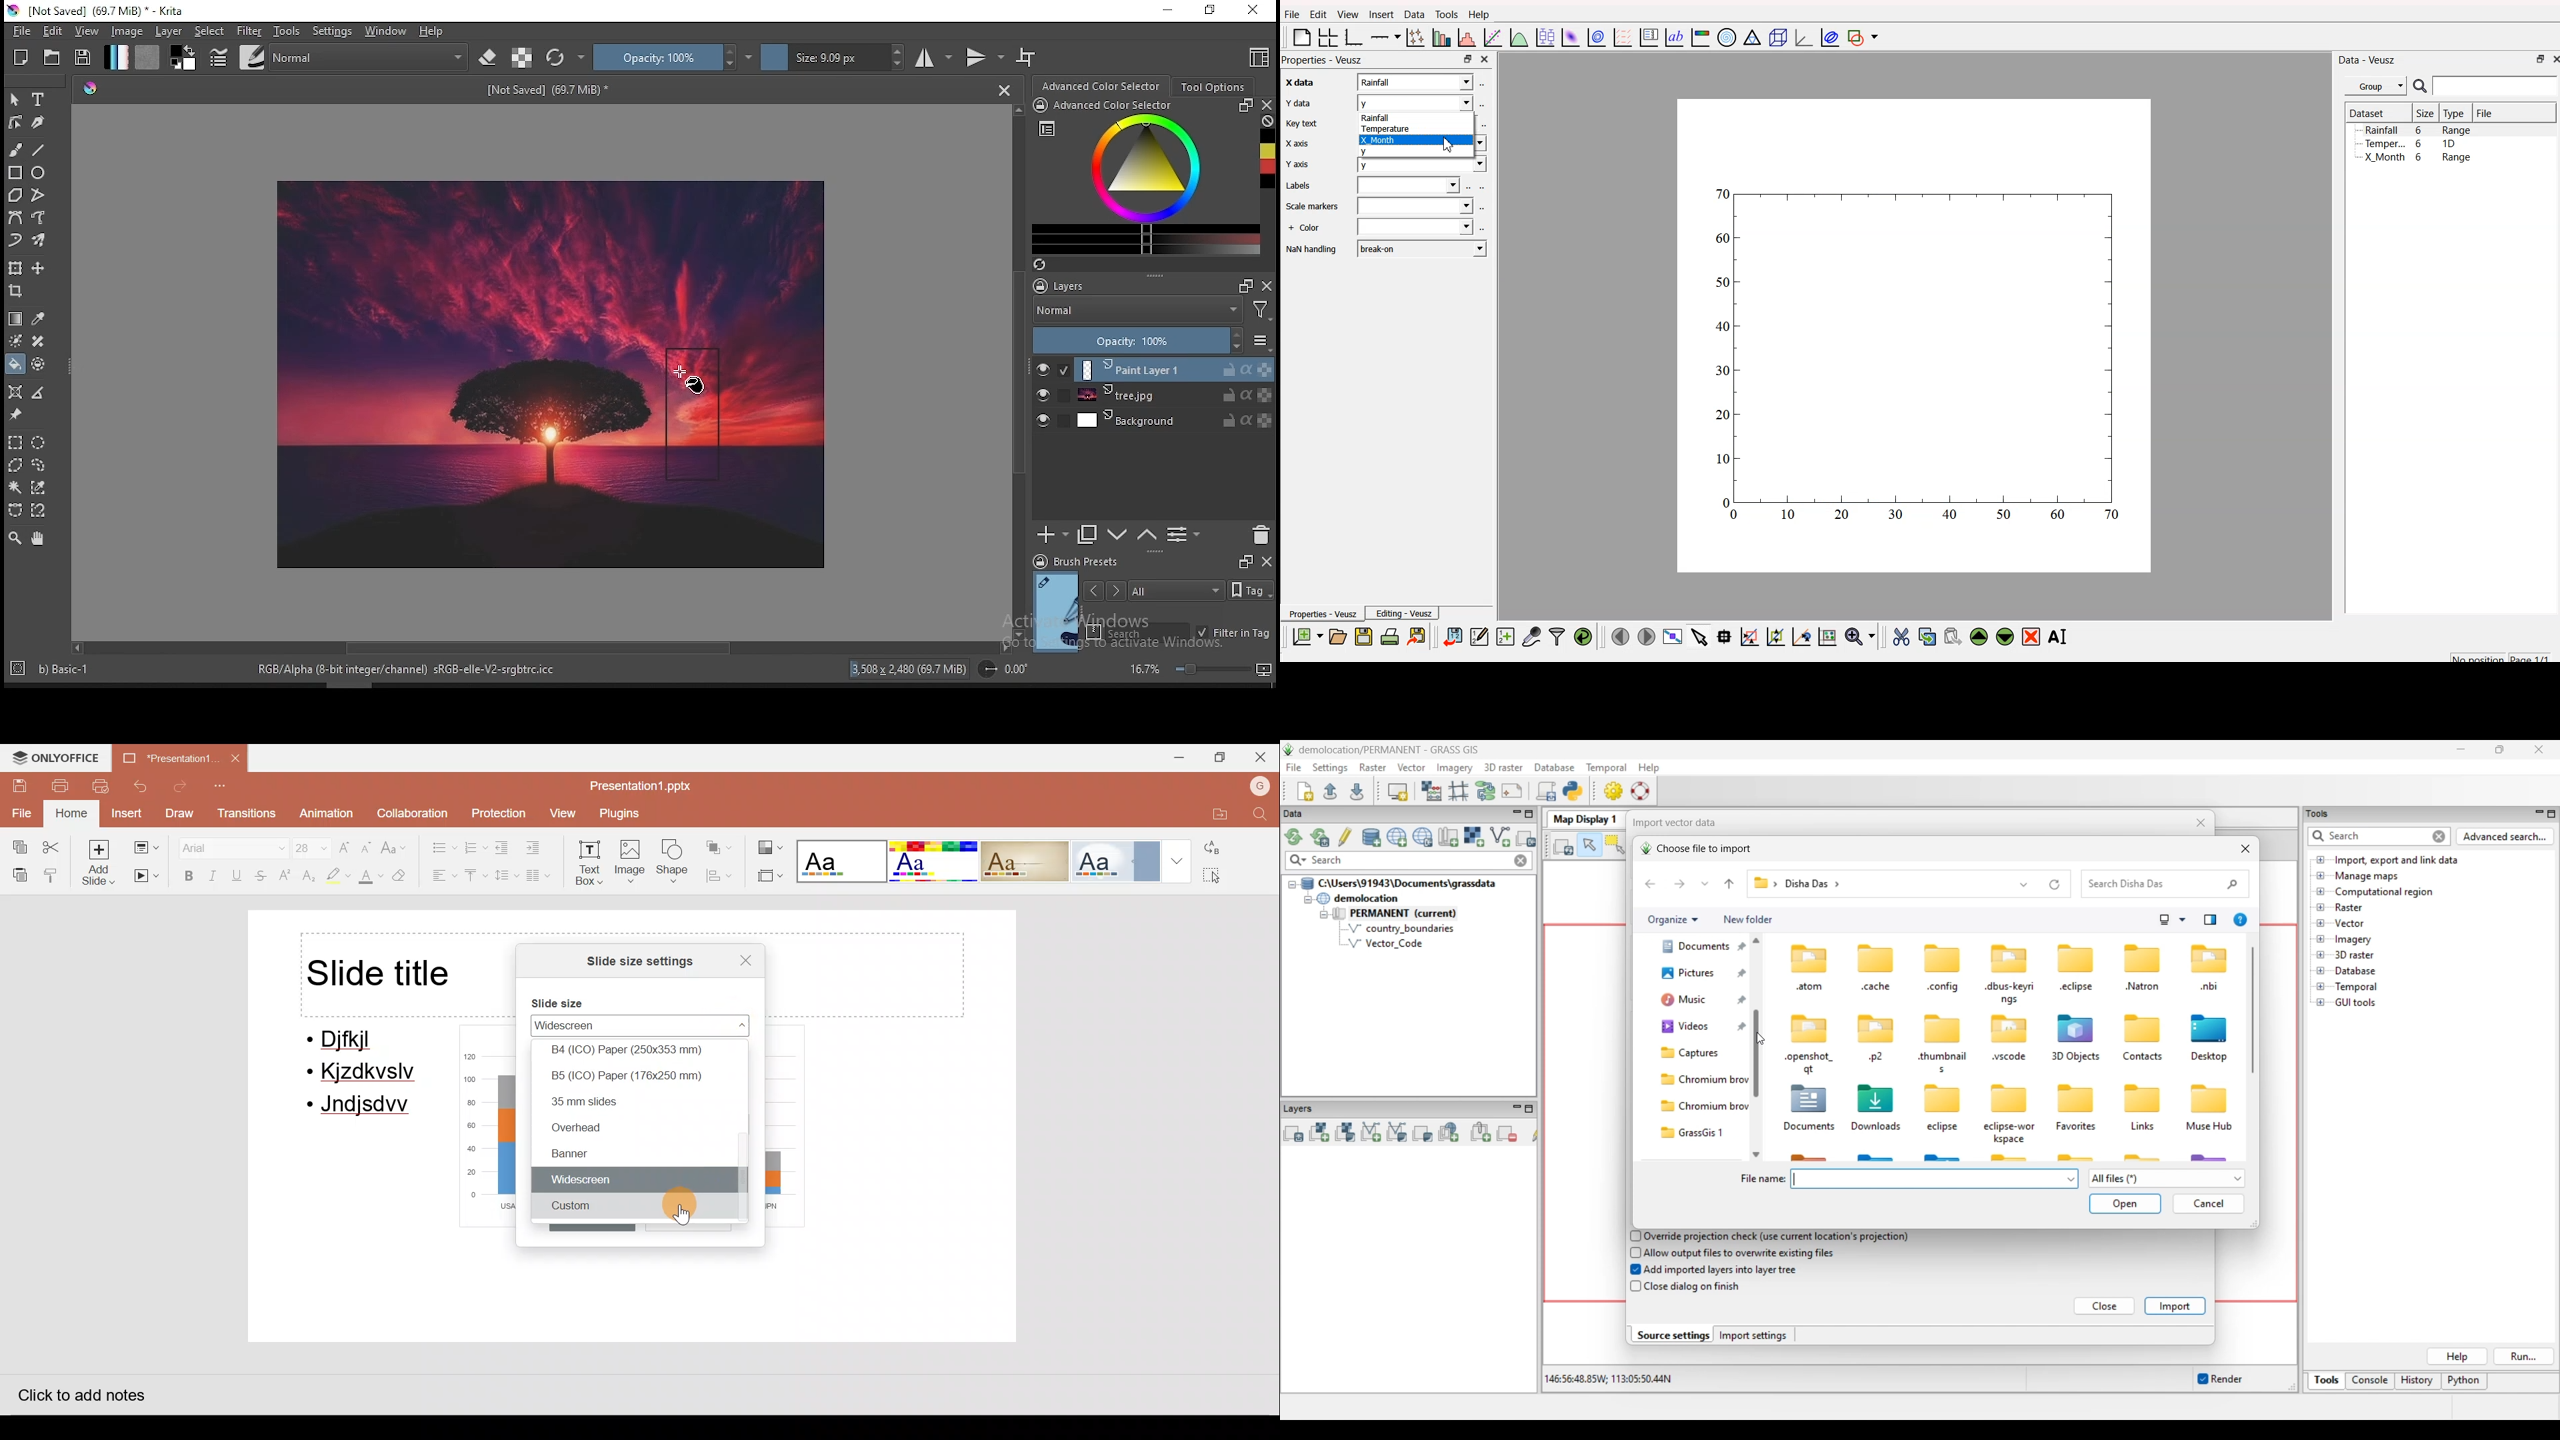 The height and width of the screenshot is (1456, 2576). Describe the element at coordinates (1640, 791) in the screenshot. I see `GRASS manual` at that location.